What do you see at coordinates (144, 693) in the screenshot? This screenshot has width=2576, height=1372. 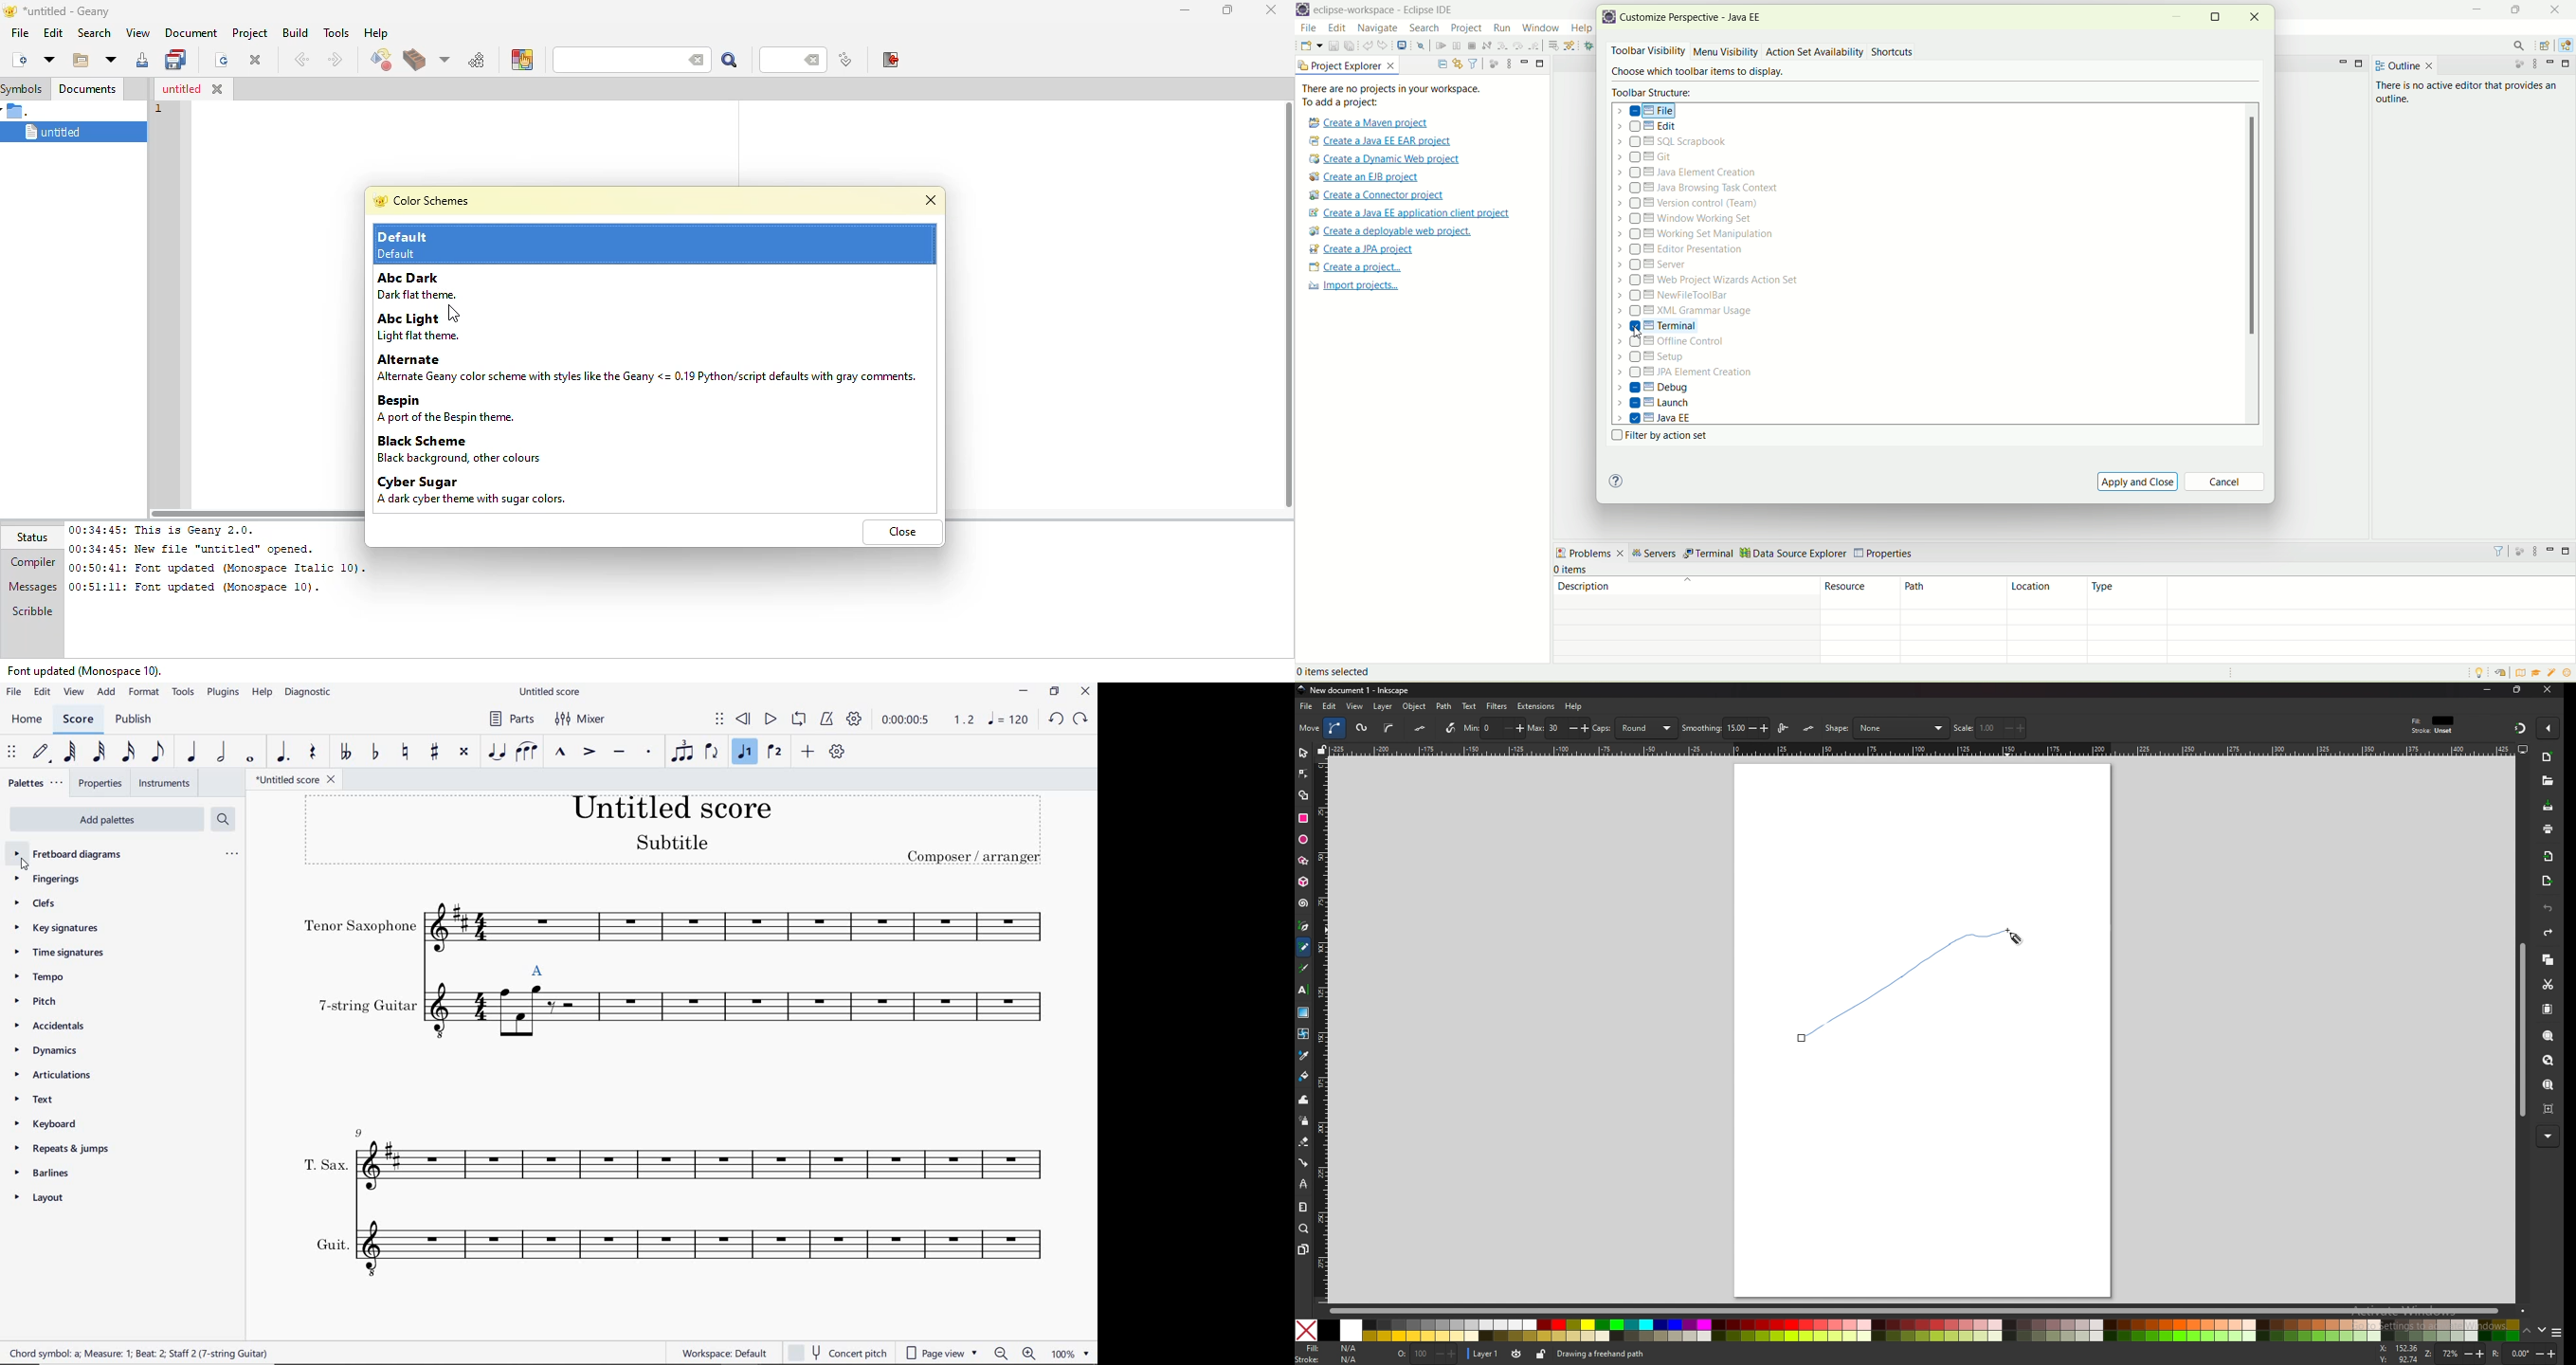 I see `FORMAT` at bounding box center [144, 693].